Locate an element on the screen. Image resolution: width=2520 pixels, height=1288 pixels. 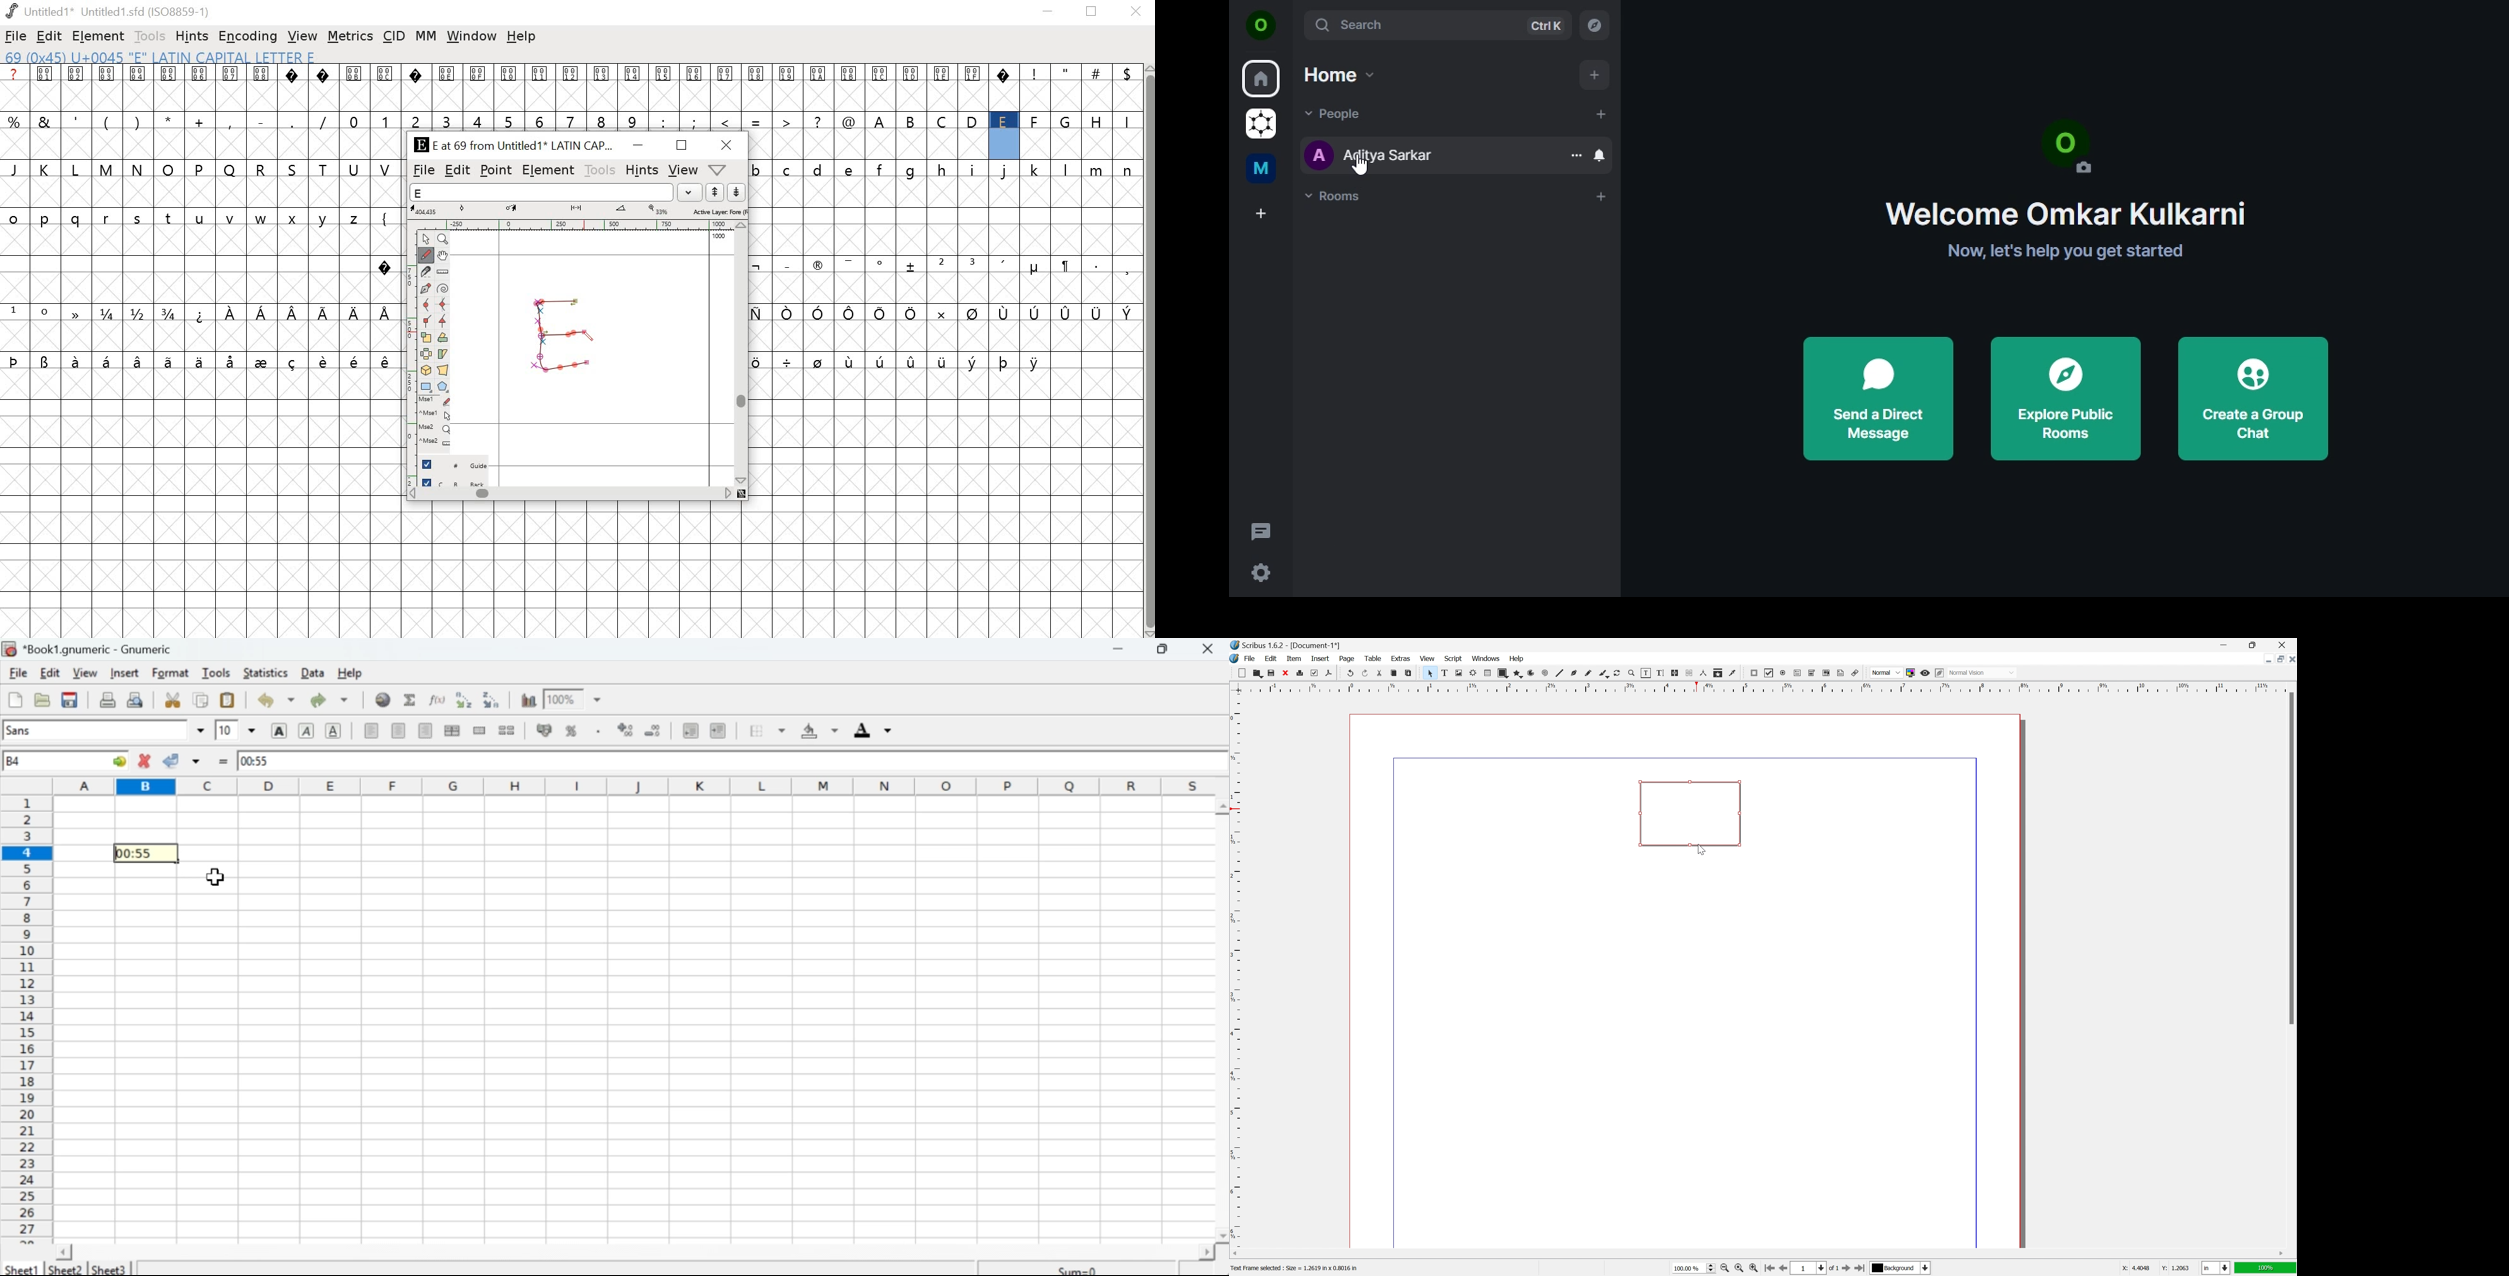
HV Curve is located at coordinates (443, 305).